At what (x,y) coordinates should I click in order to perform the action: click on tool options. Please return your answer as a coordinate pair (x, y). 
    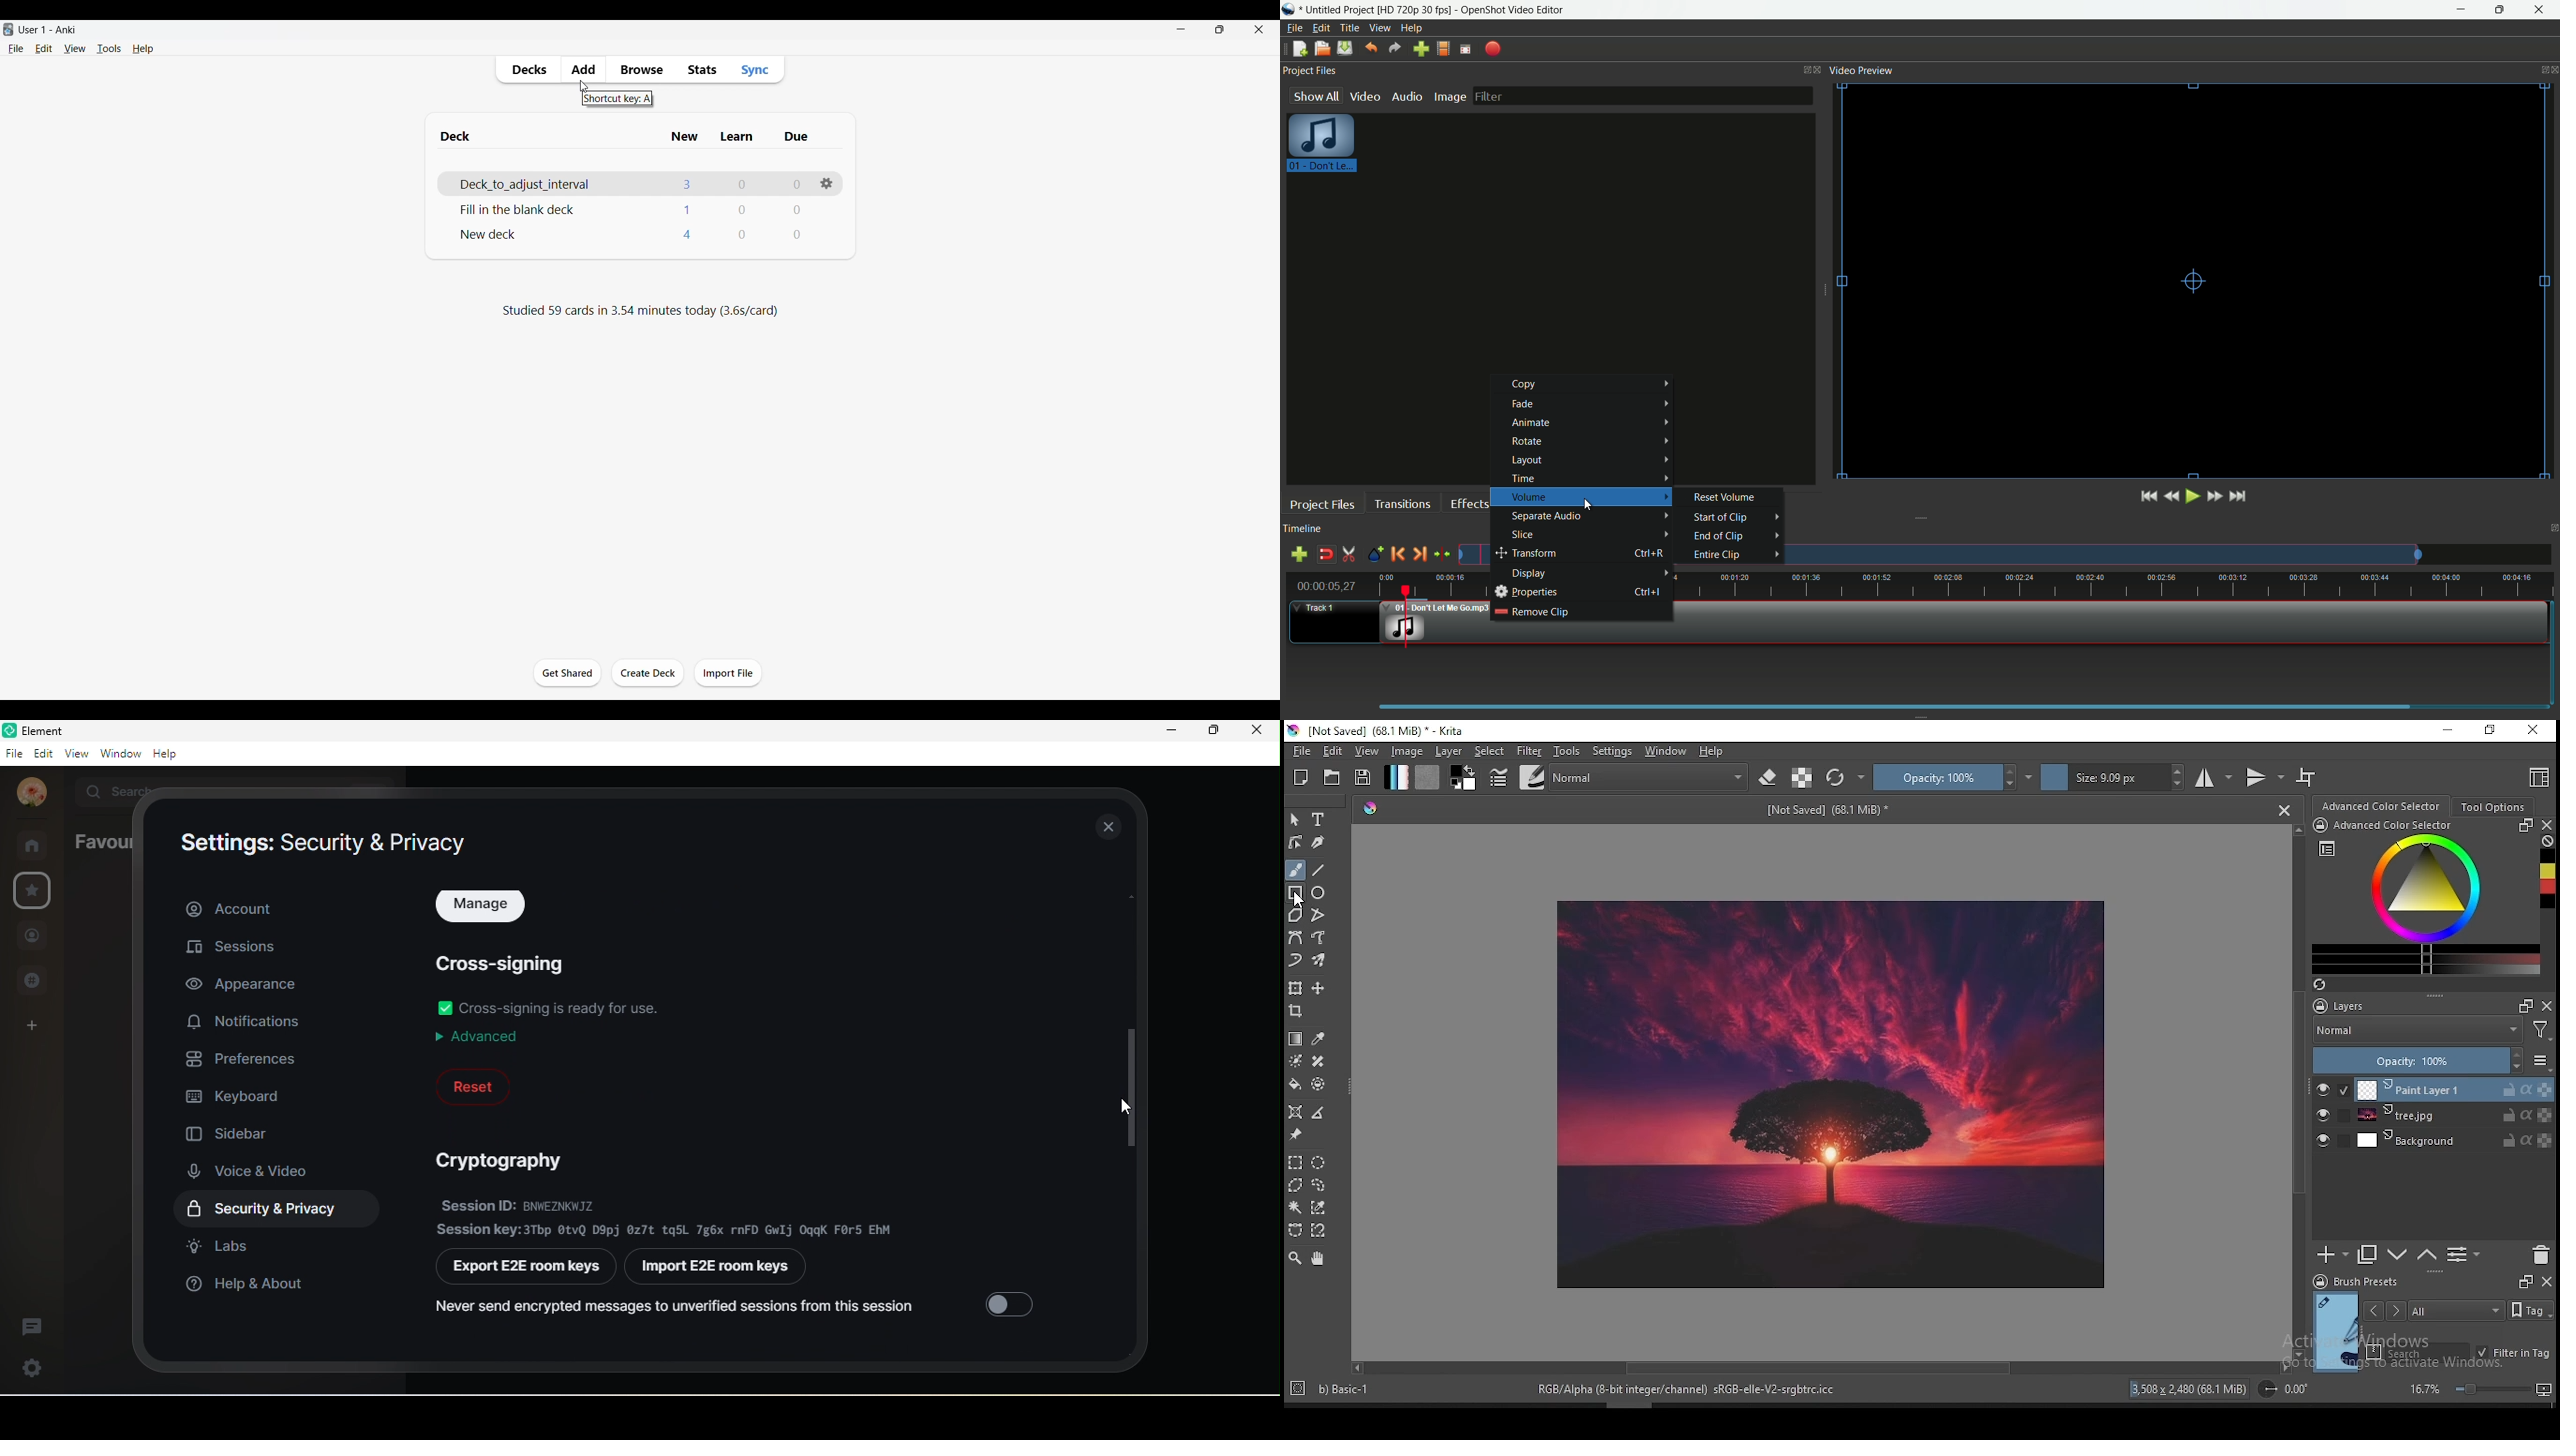
    Looking at the image, I should click on (2491, 806).